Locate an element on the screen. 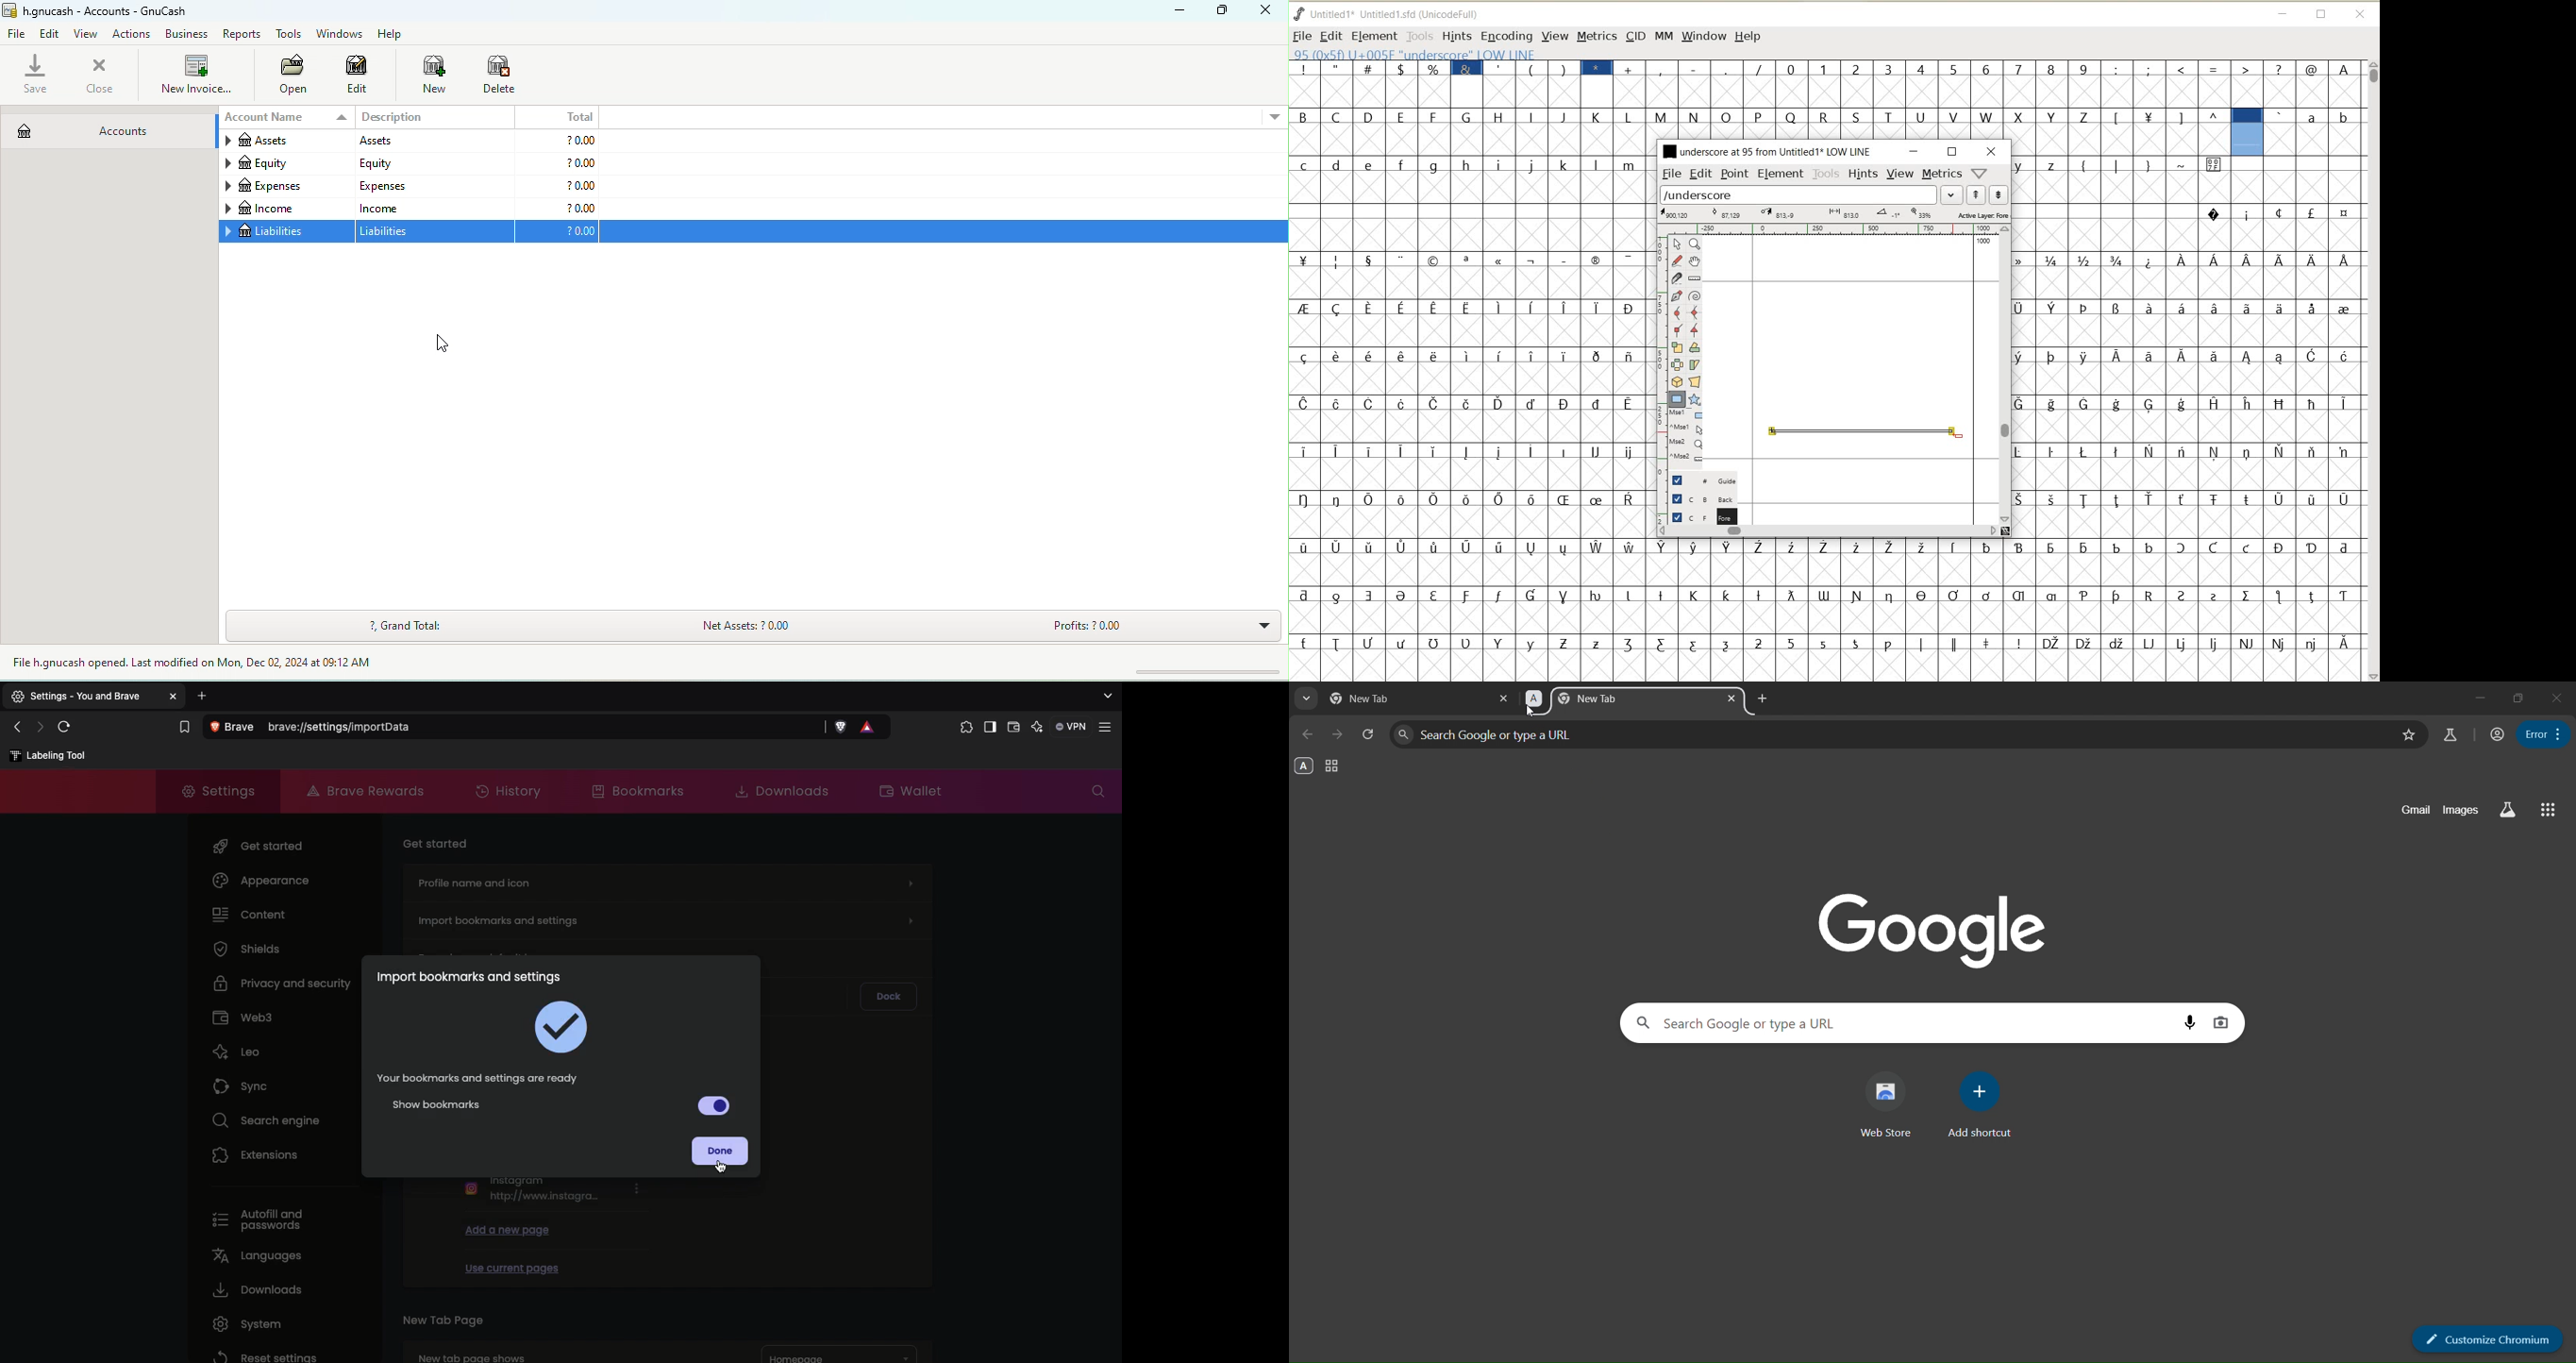  GUIDE is located at coordinates (1701, 479).